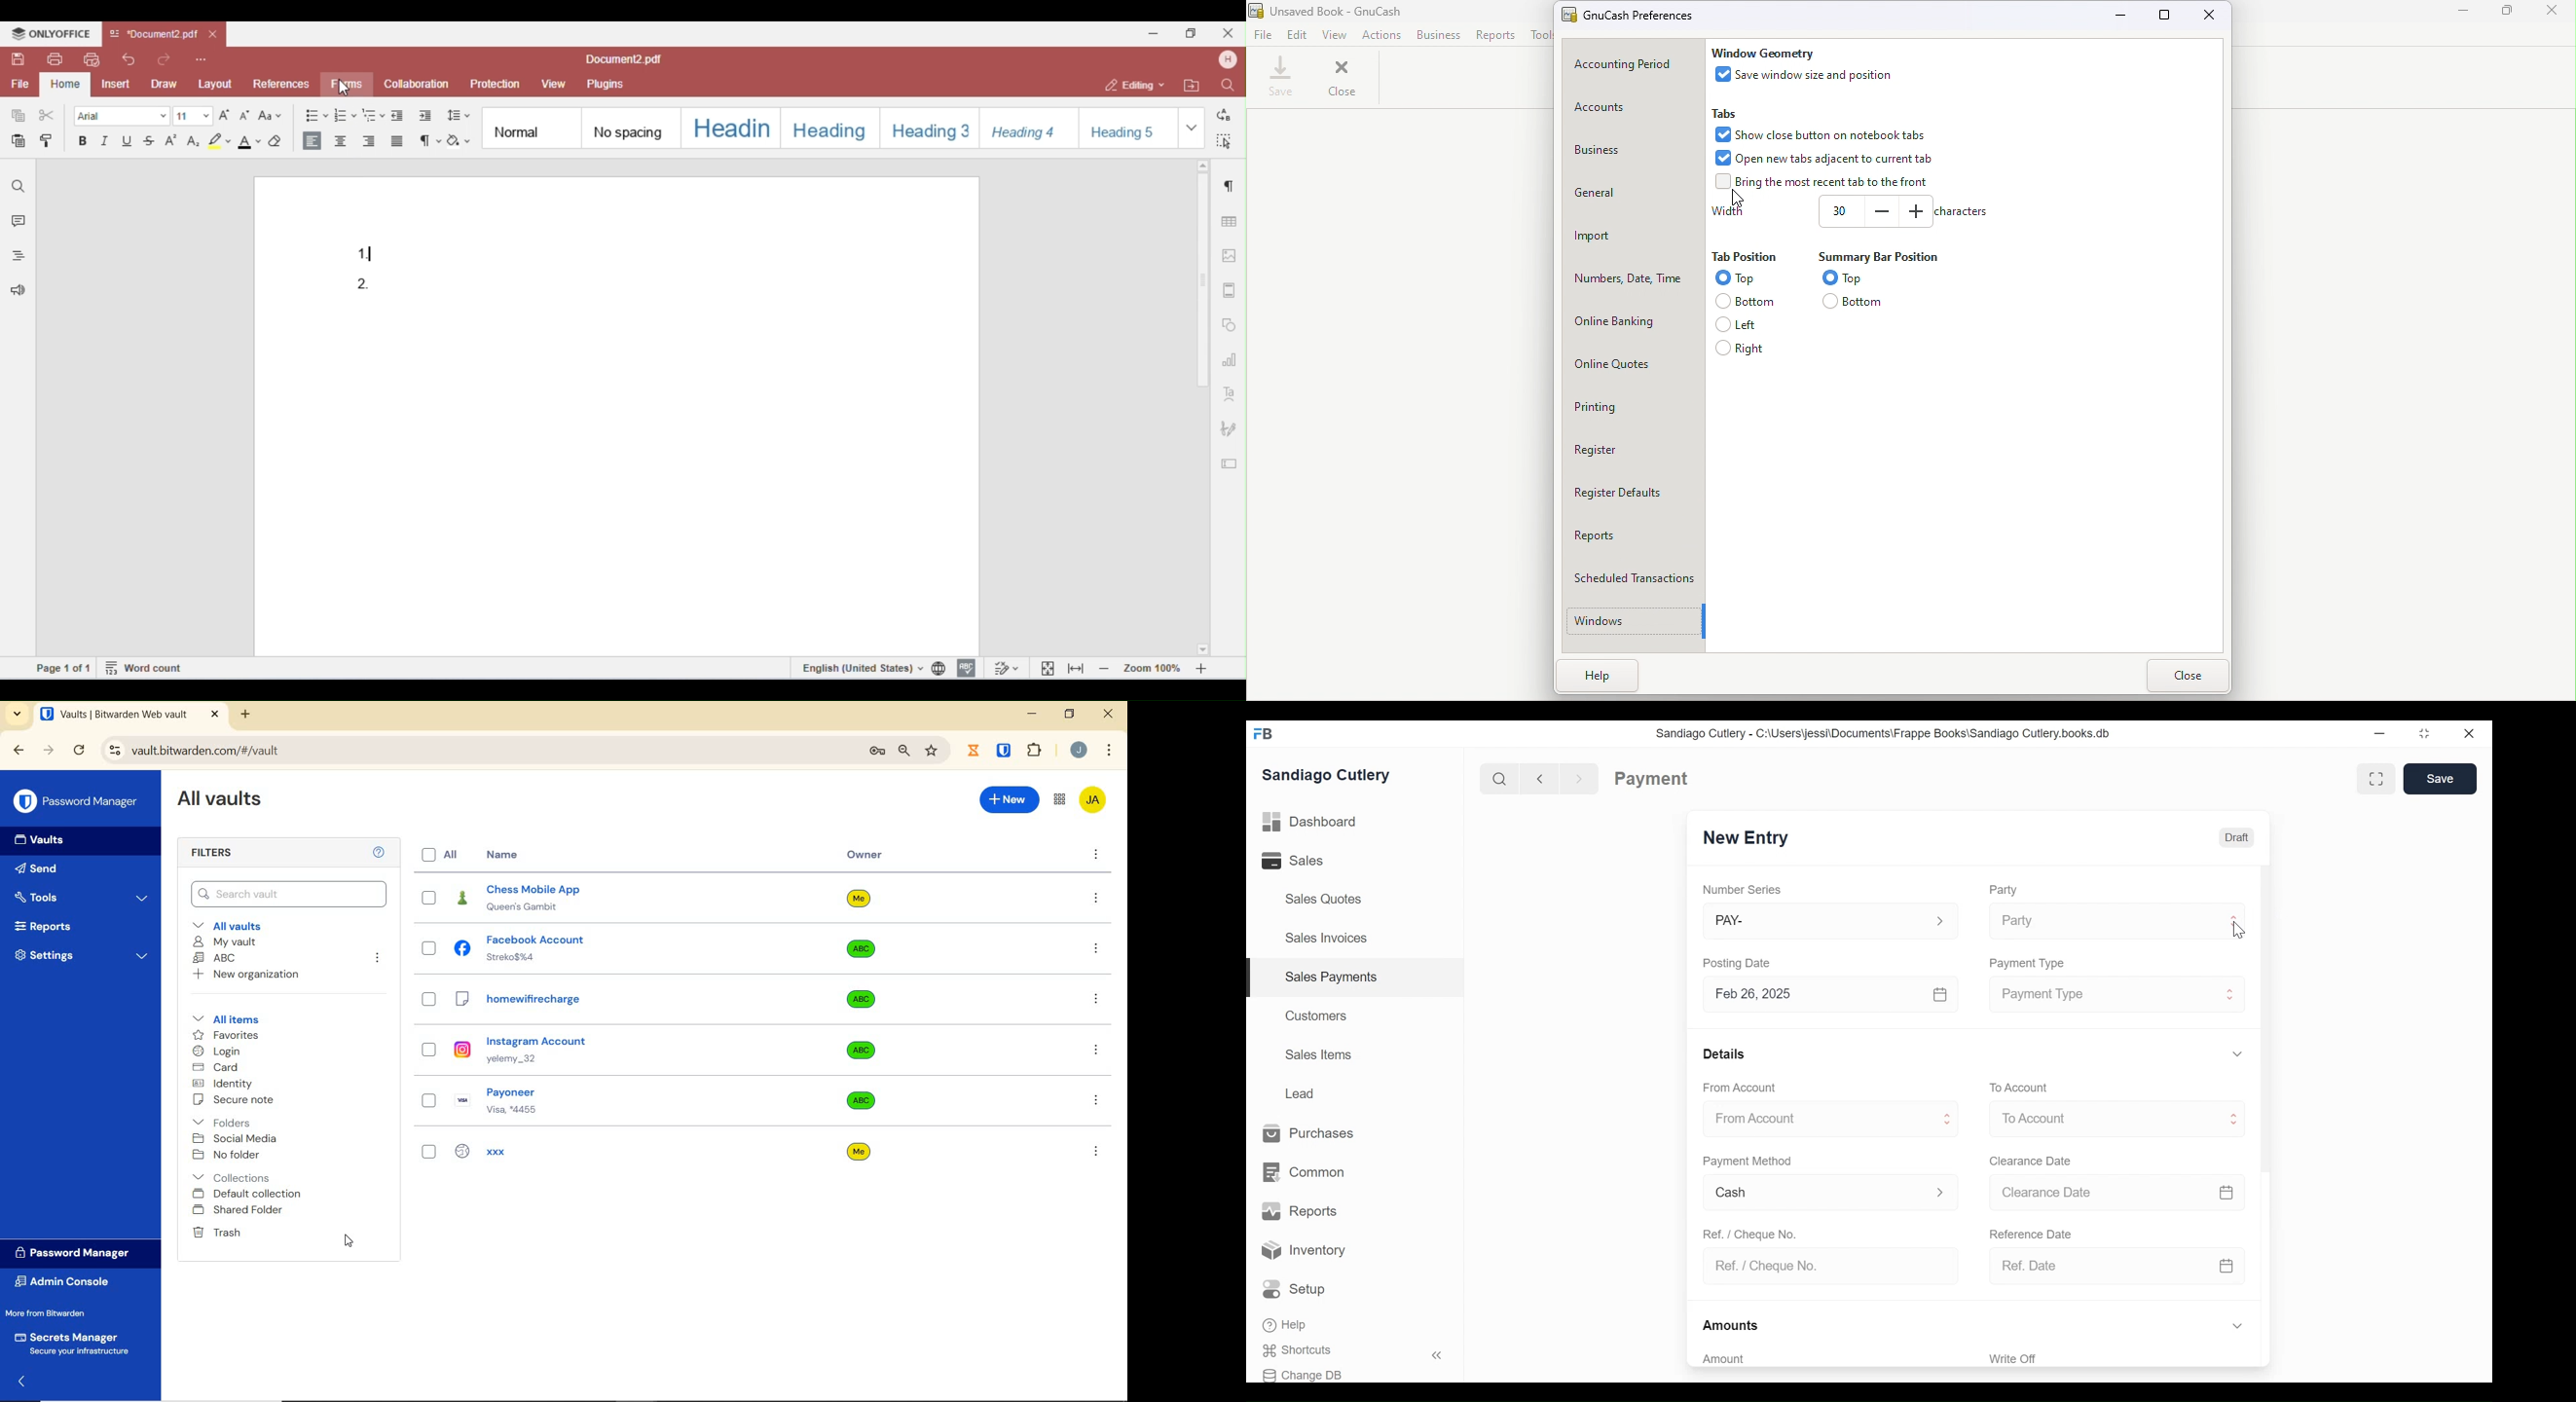 The image size is (2576, 1428). What do you see at coordinates (2029, 963) in the screenshot?
I see `Payment Type` at bounding box center [2029, 963].